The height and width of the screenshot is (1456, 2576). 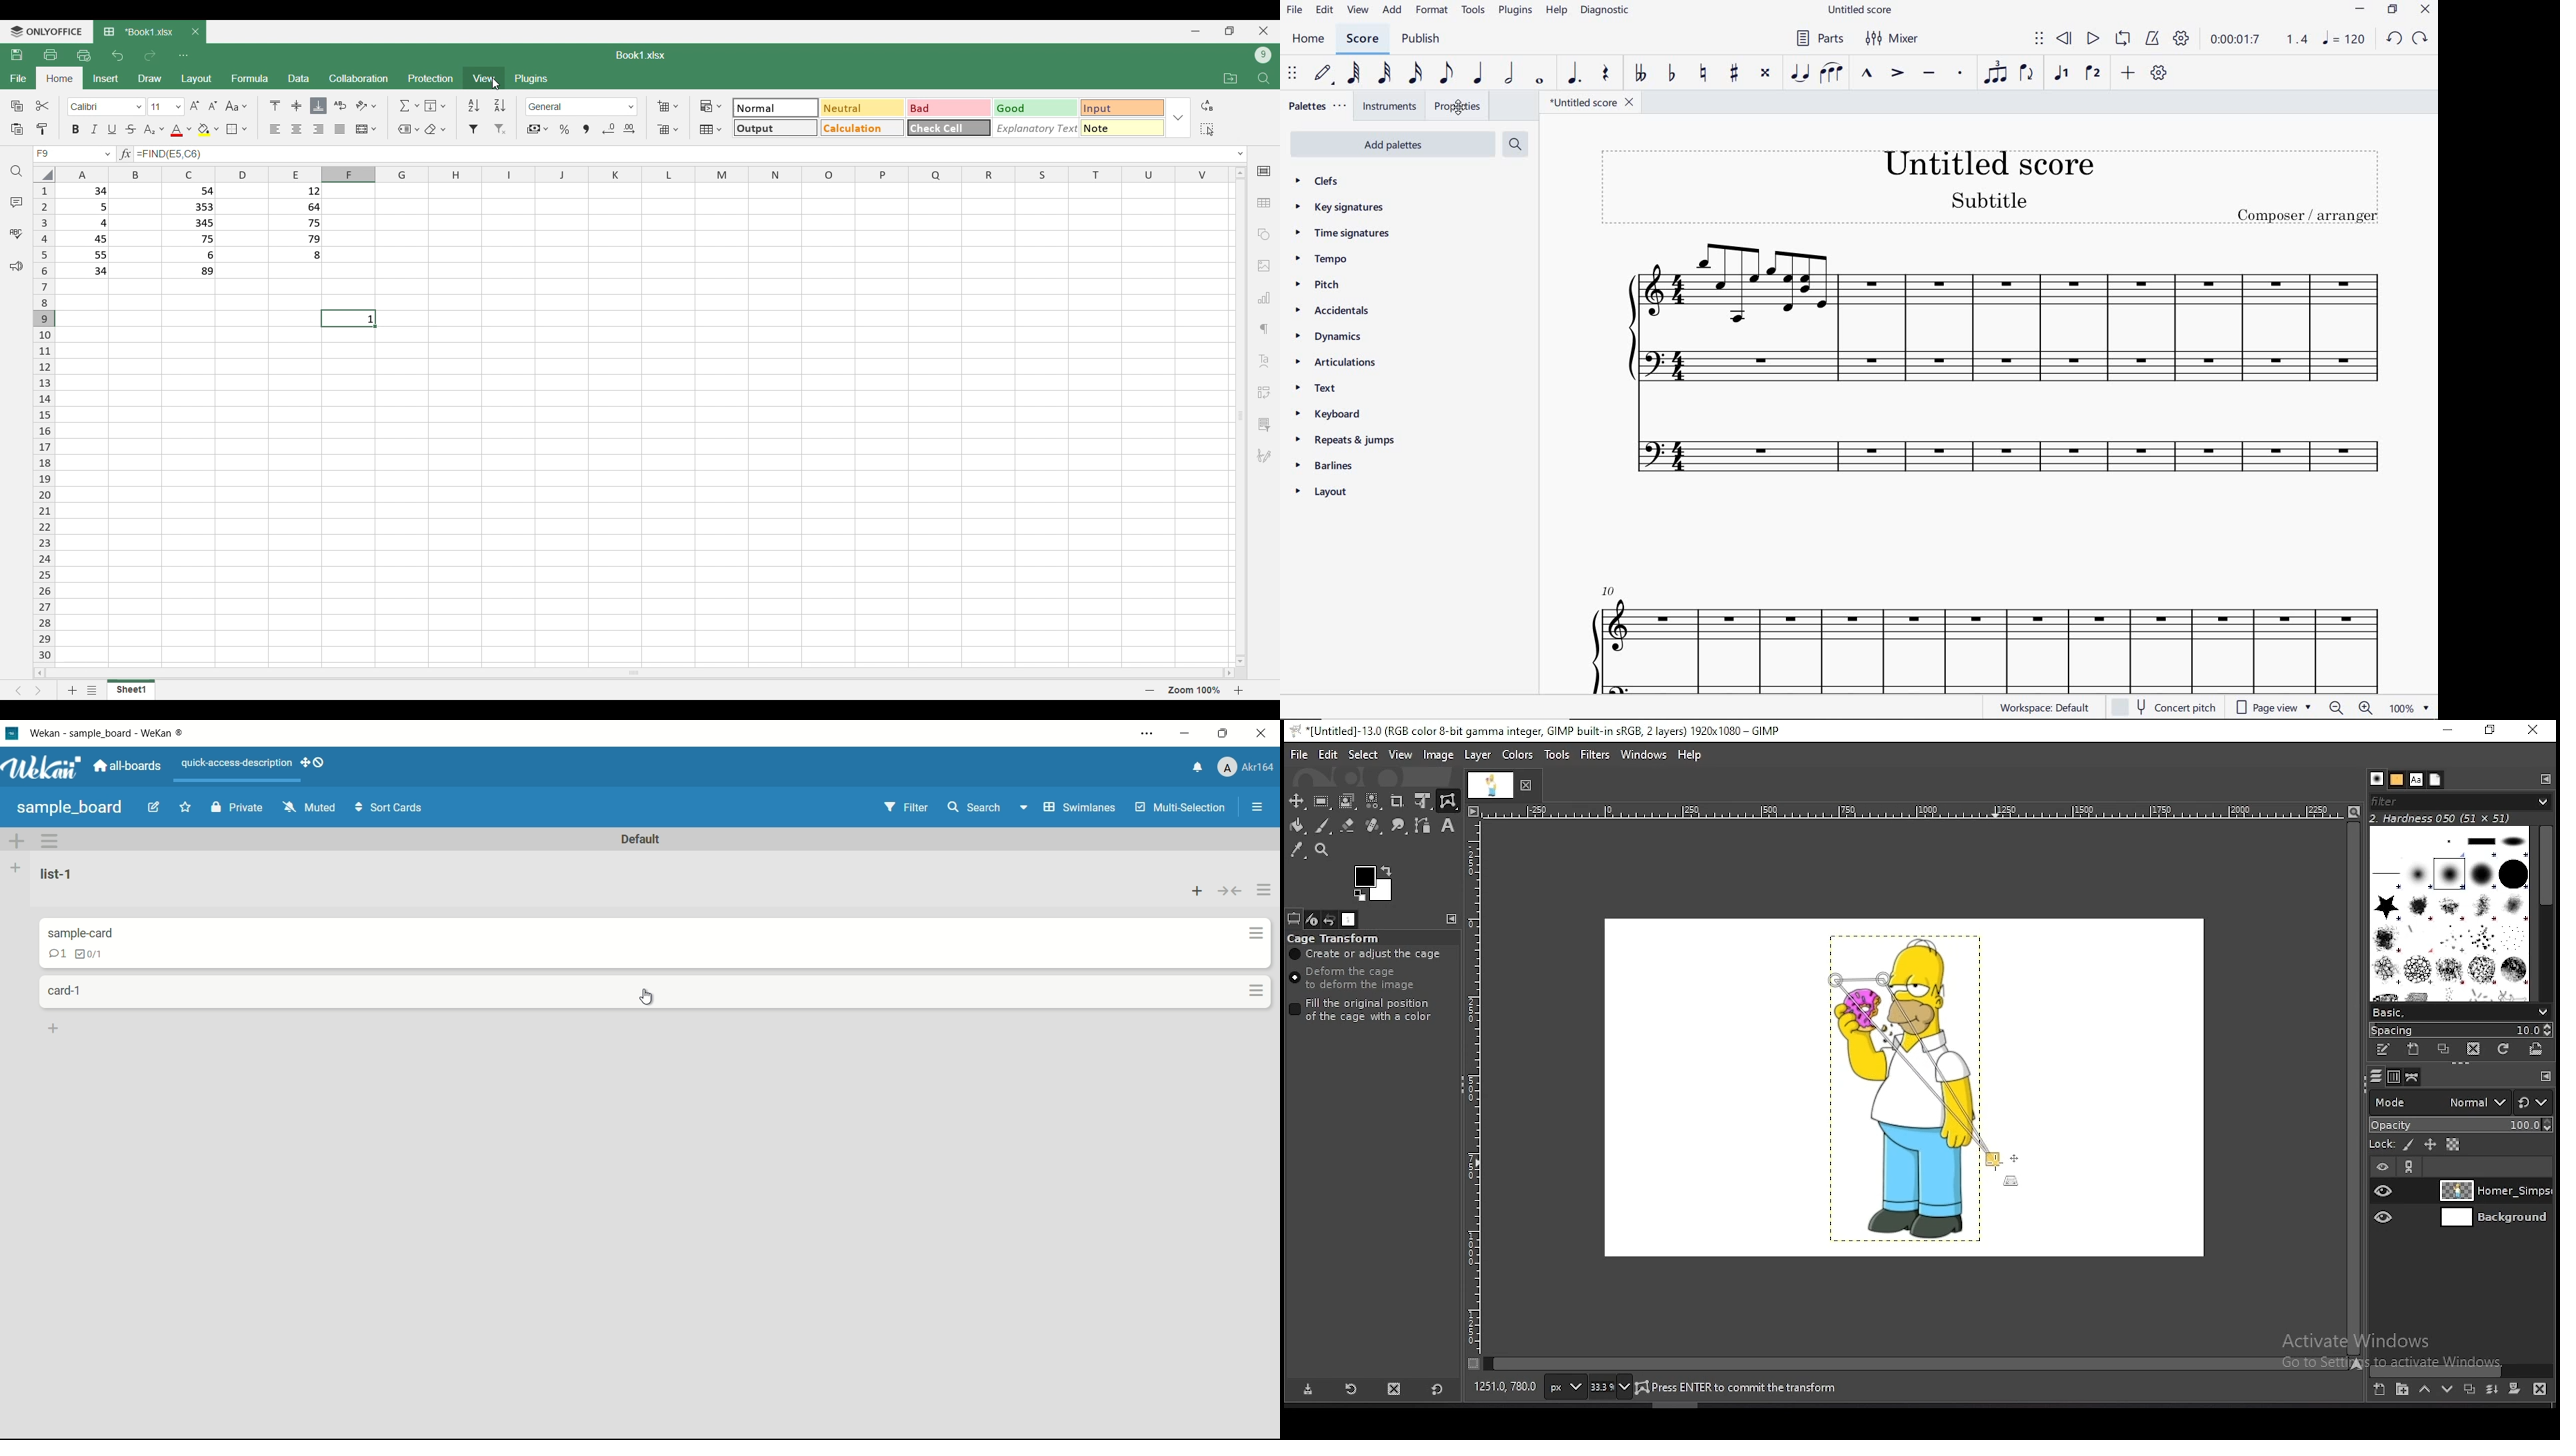 What do you see at coordinates (474, 130) in the screenshot?
I see `Add filter` at bounding box center [474, 130].